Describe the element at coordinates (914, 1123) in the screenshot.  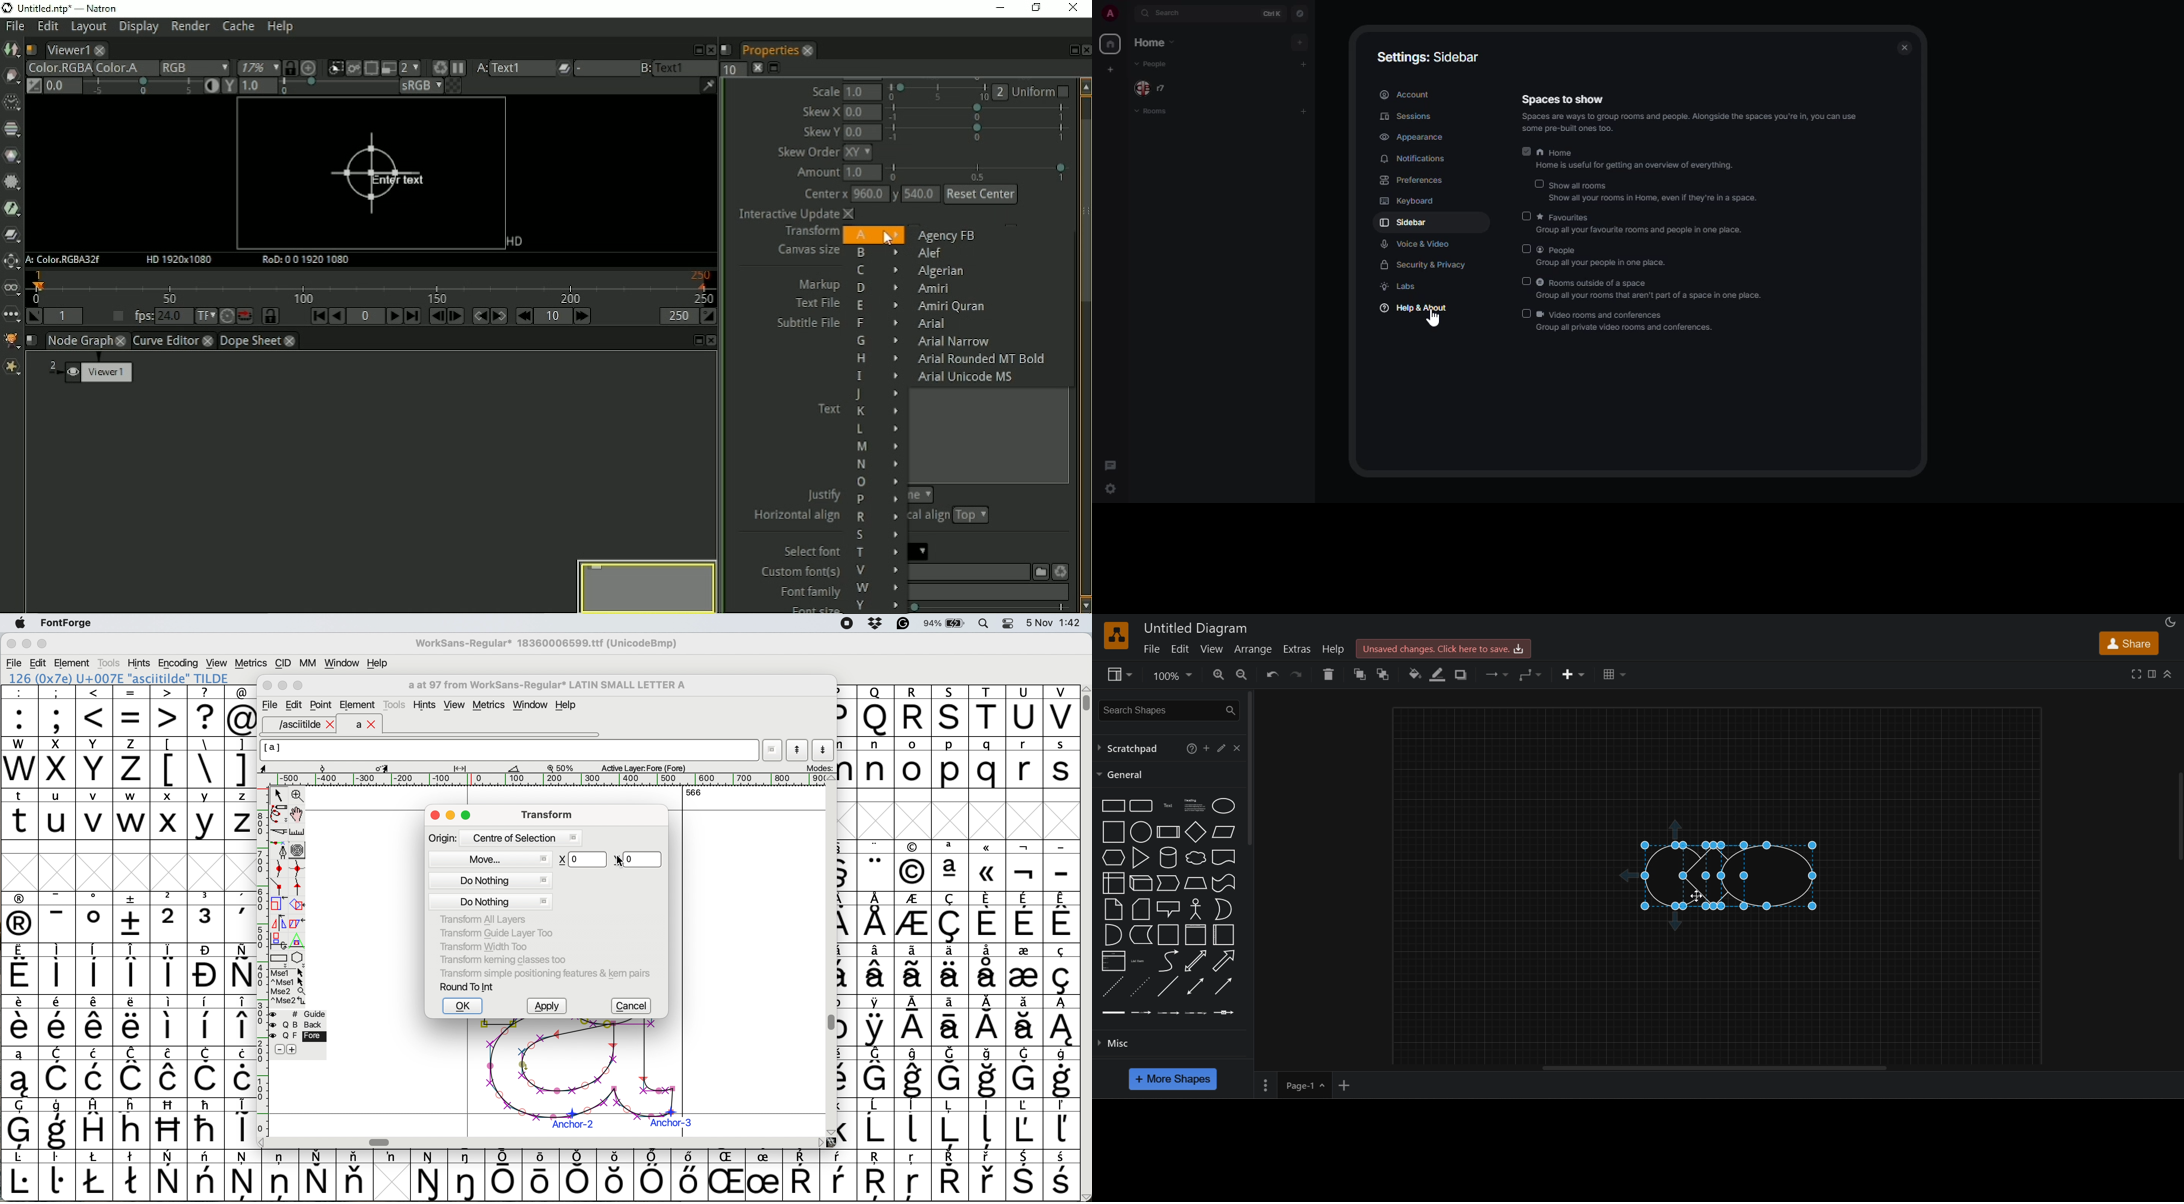
I see `symbol` at that location.